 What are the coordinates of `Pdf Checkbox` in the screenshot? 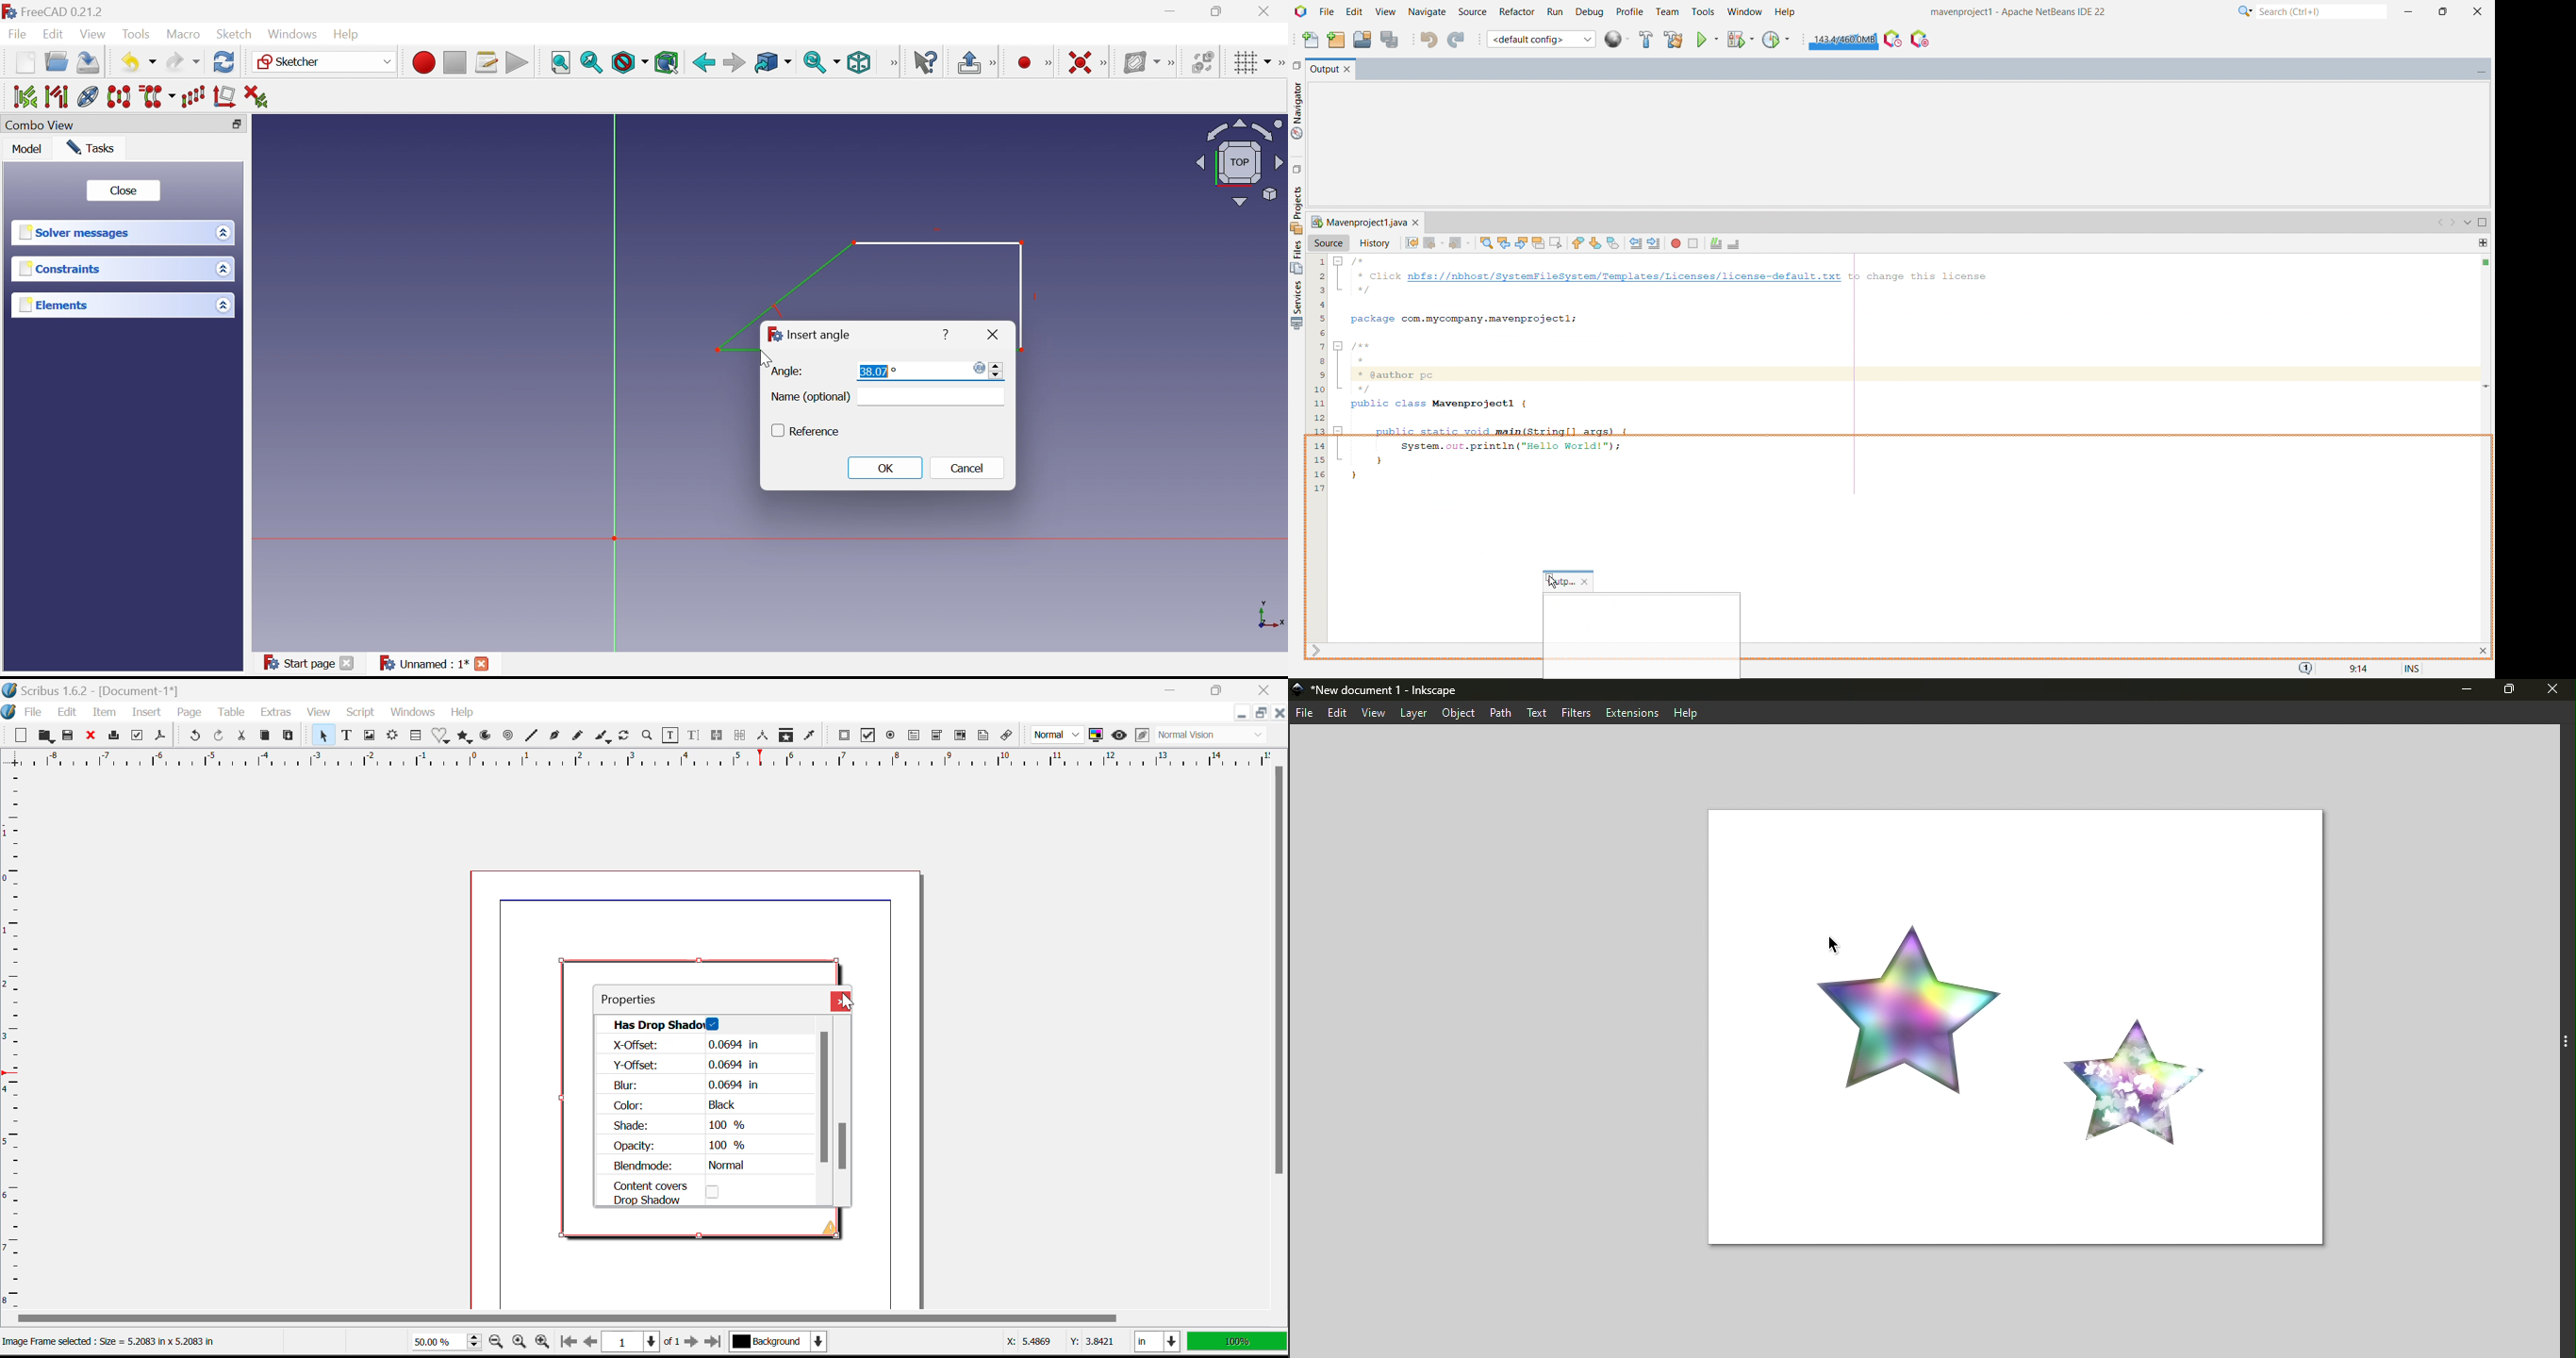 It's located at (868, 735).